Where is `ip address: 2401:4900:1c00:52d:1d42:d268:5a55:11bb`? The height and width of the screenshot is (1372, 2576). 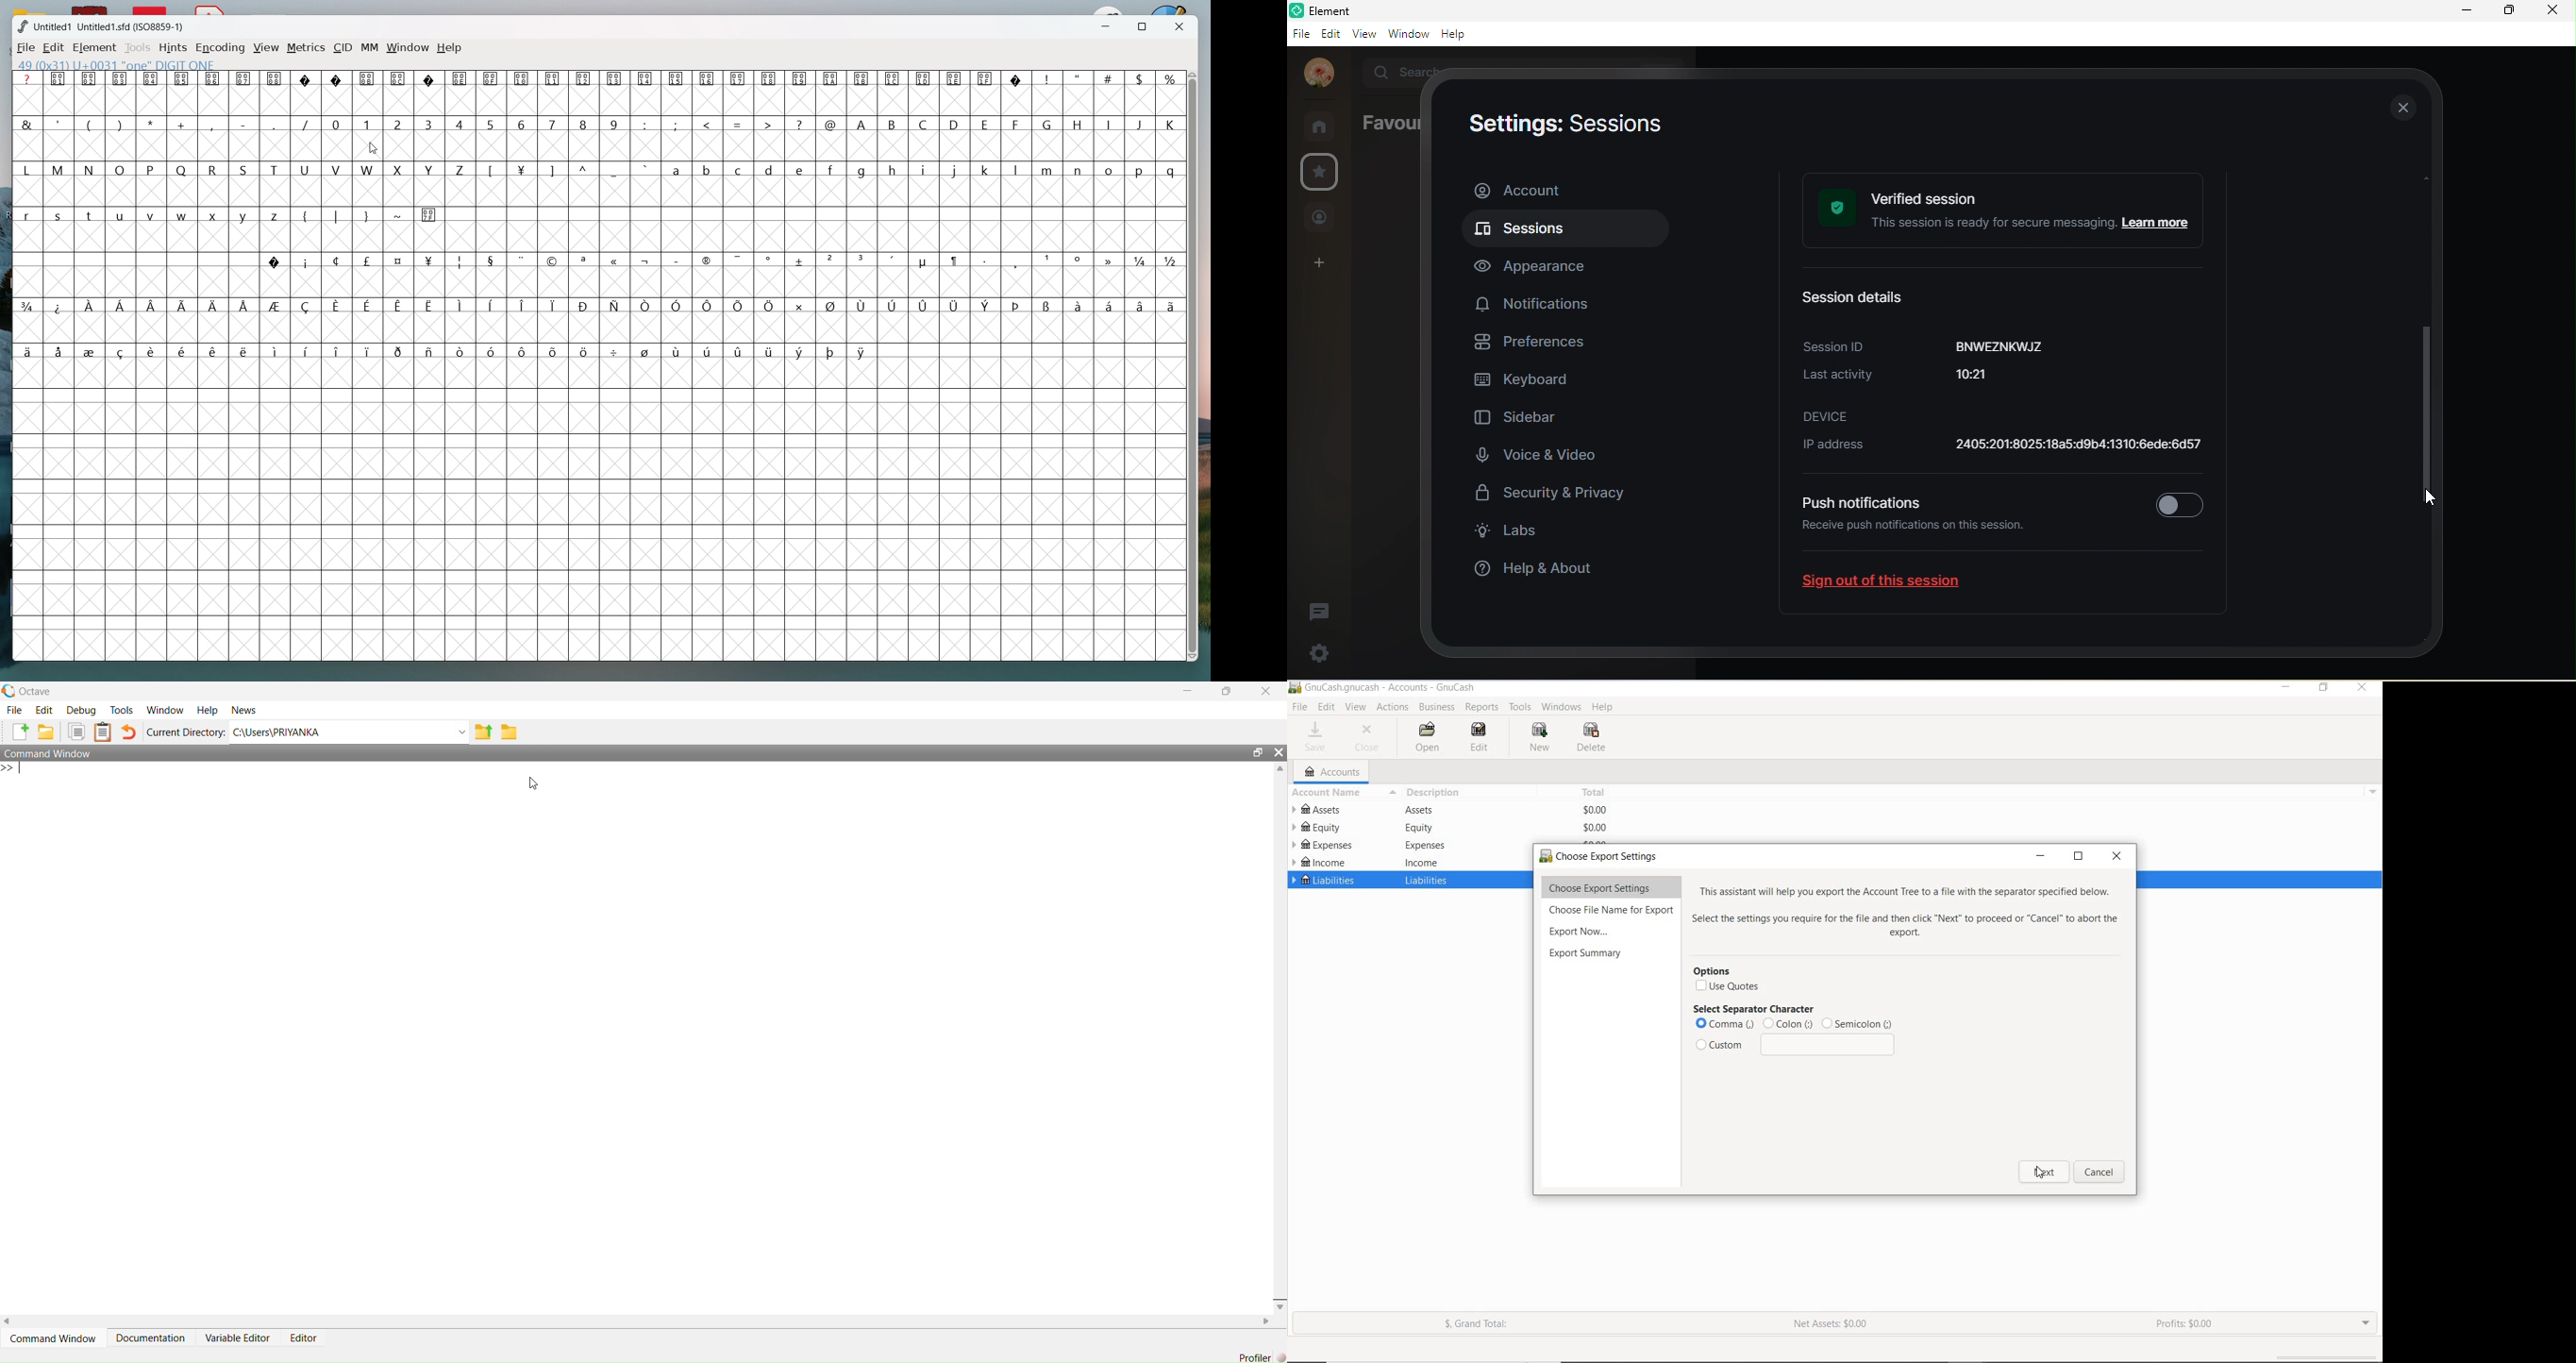 ip address: 2401:4900:1c00:52d:1d42:d268:5a55:11bb is located at coordinates (1998, 447).